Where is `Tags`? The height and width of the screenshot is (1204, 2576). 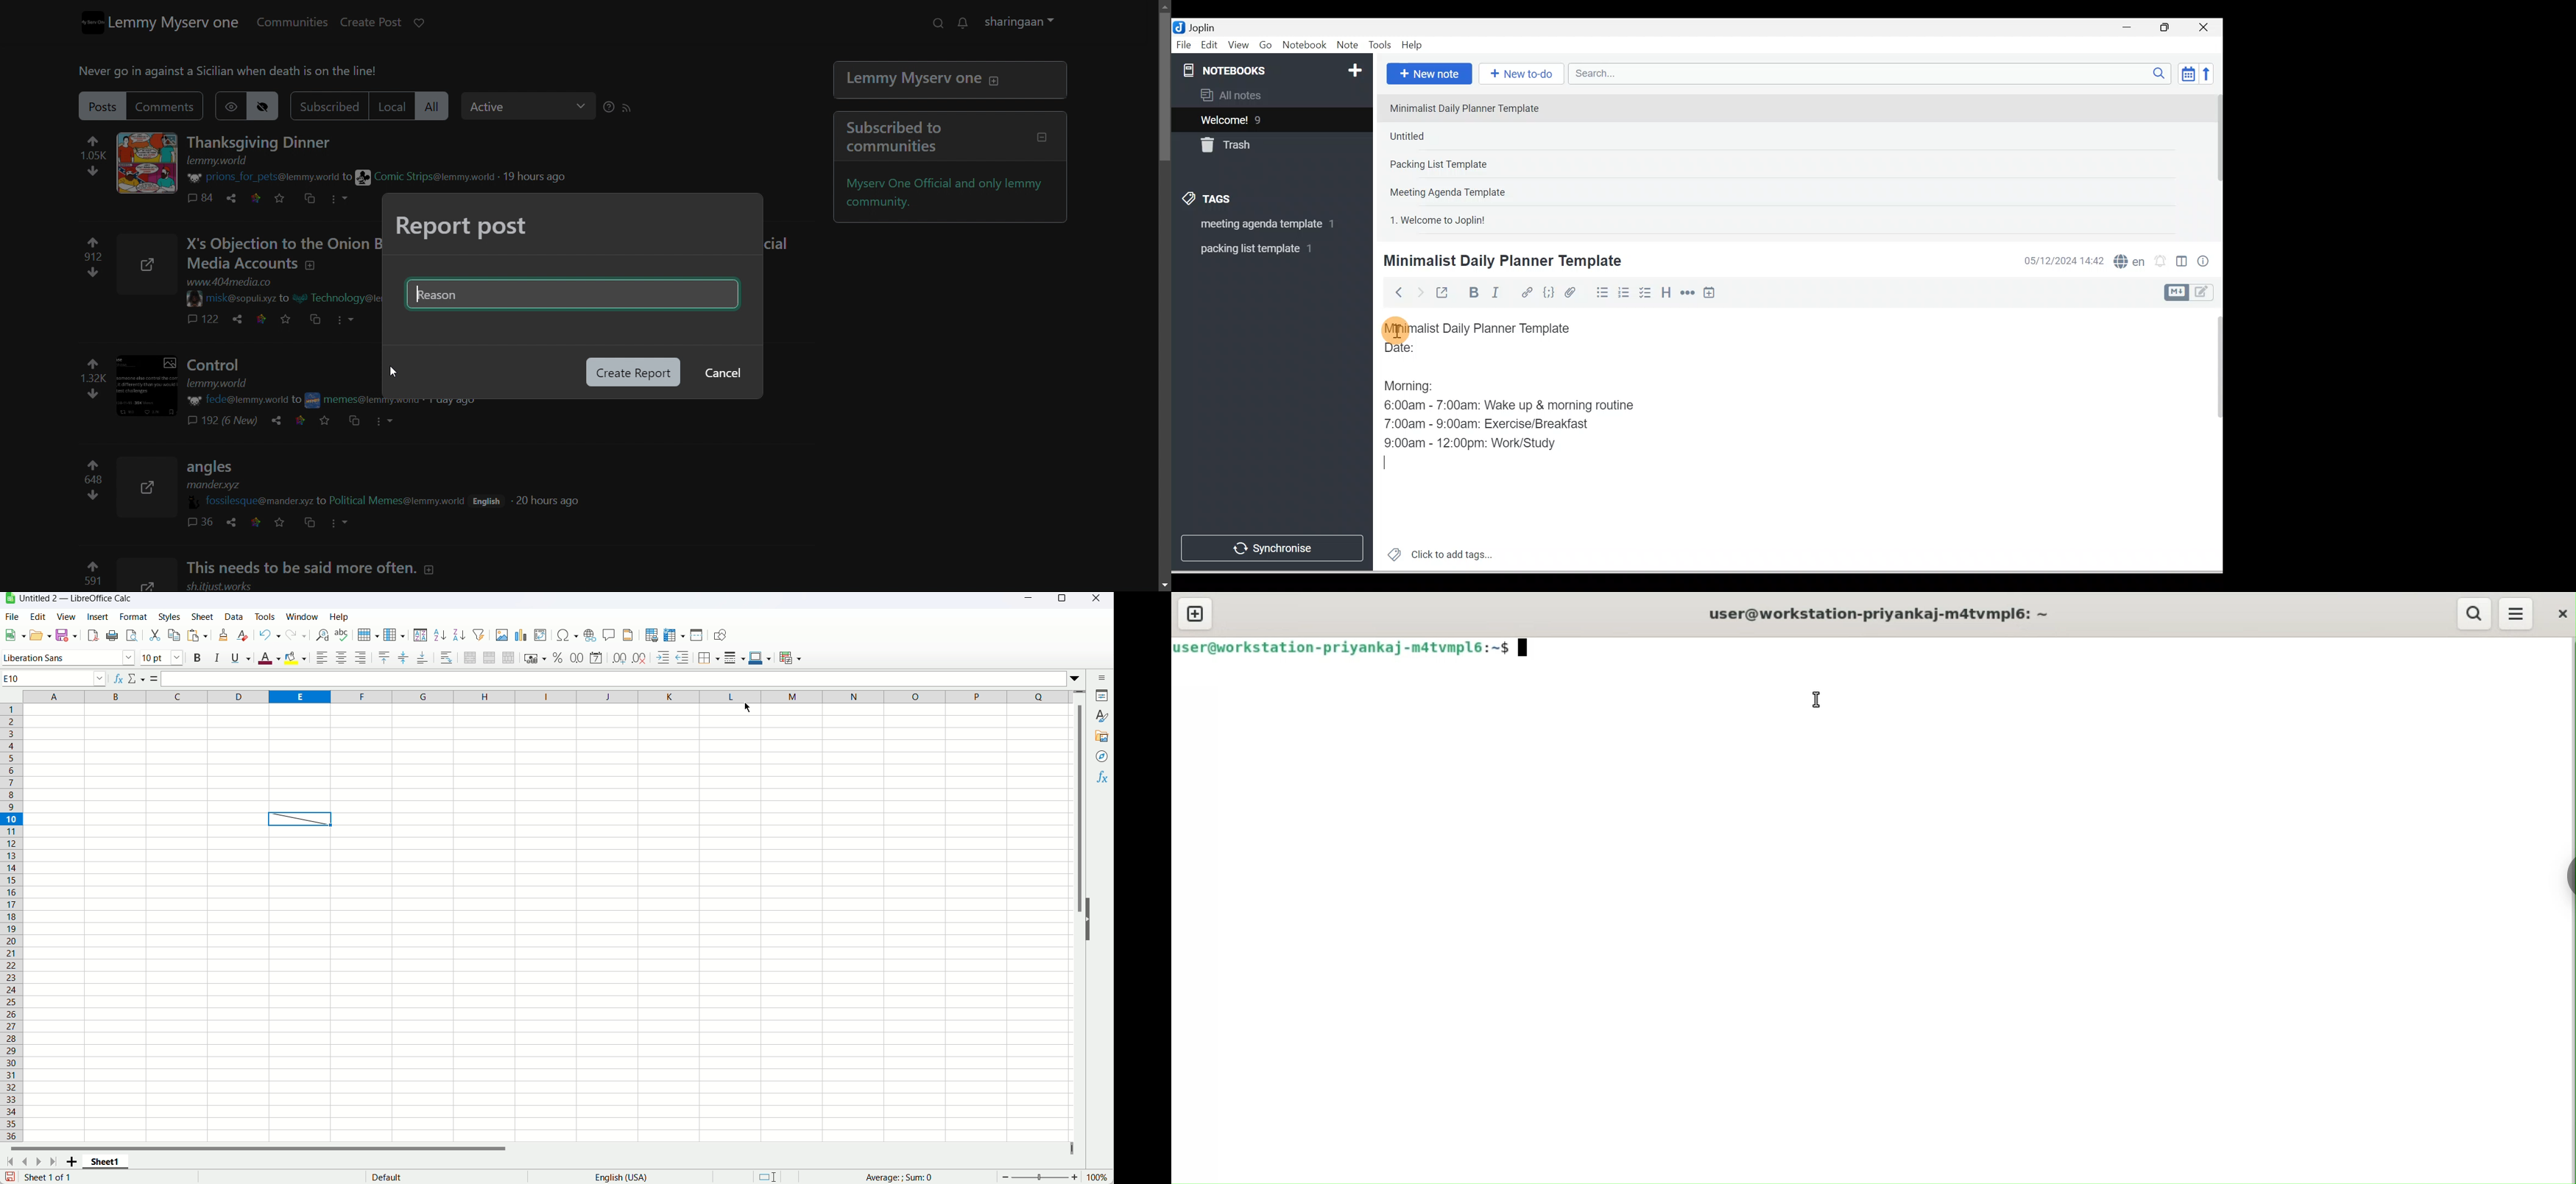
Tags is located at coordinates (1210, 201).